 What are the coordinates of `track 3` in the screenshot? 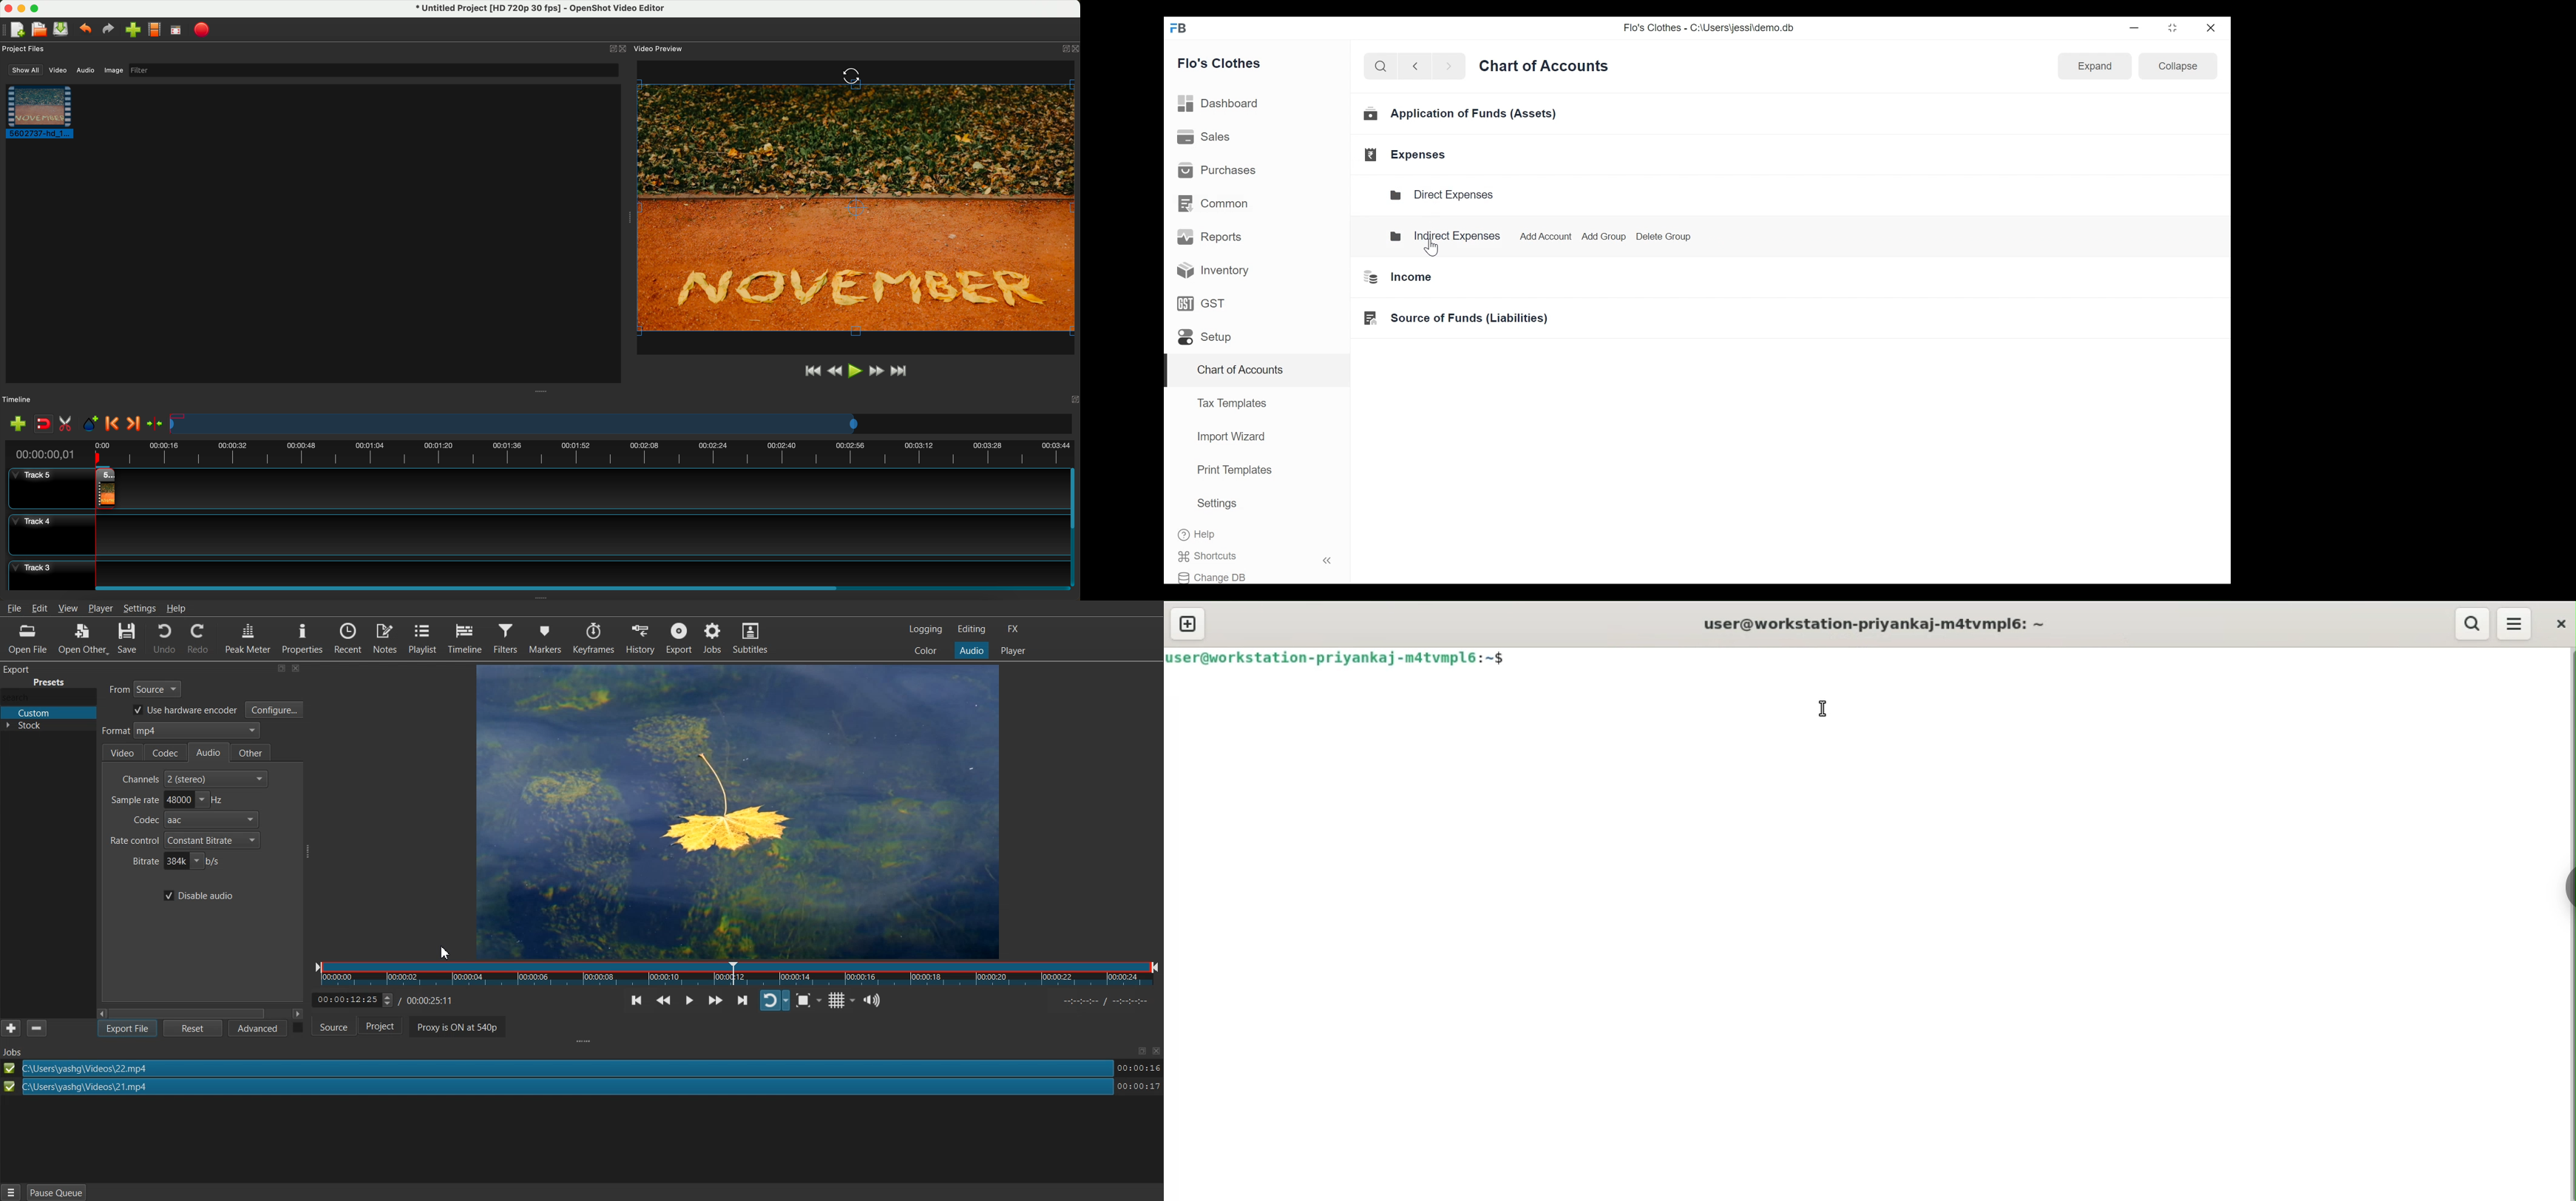 It's located at (535, 571).